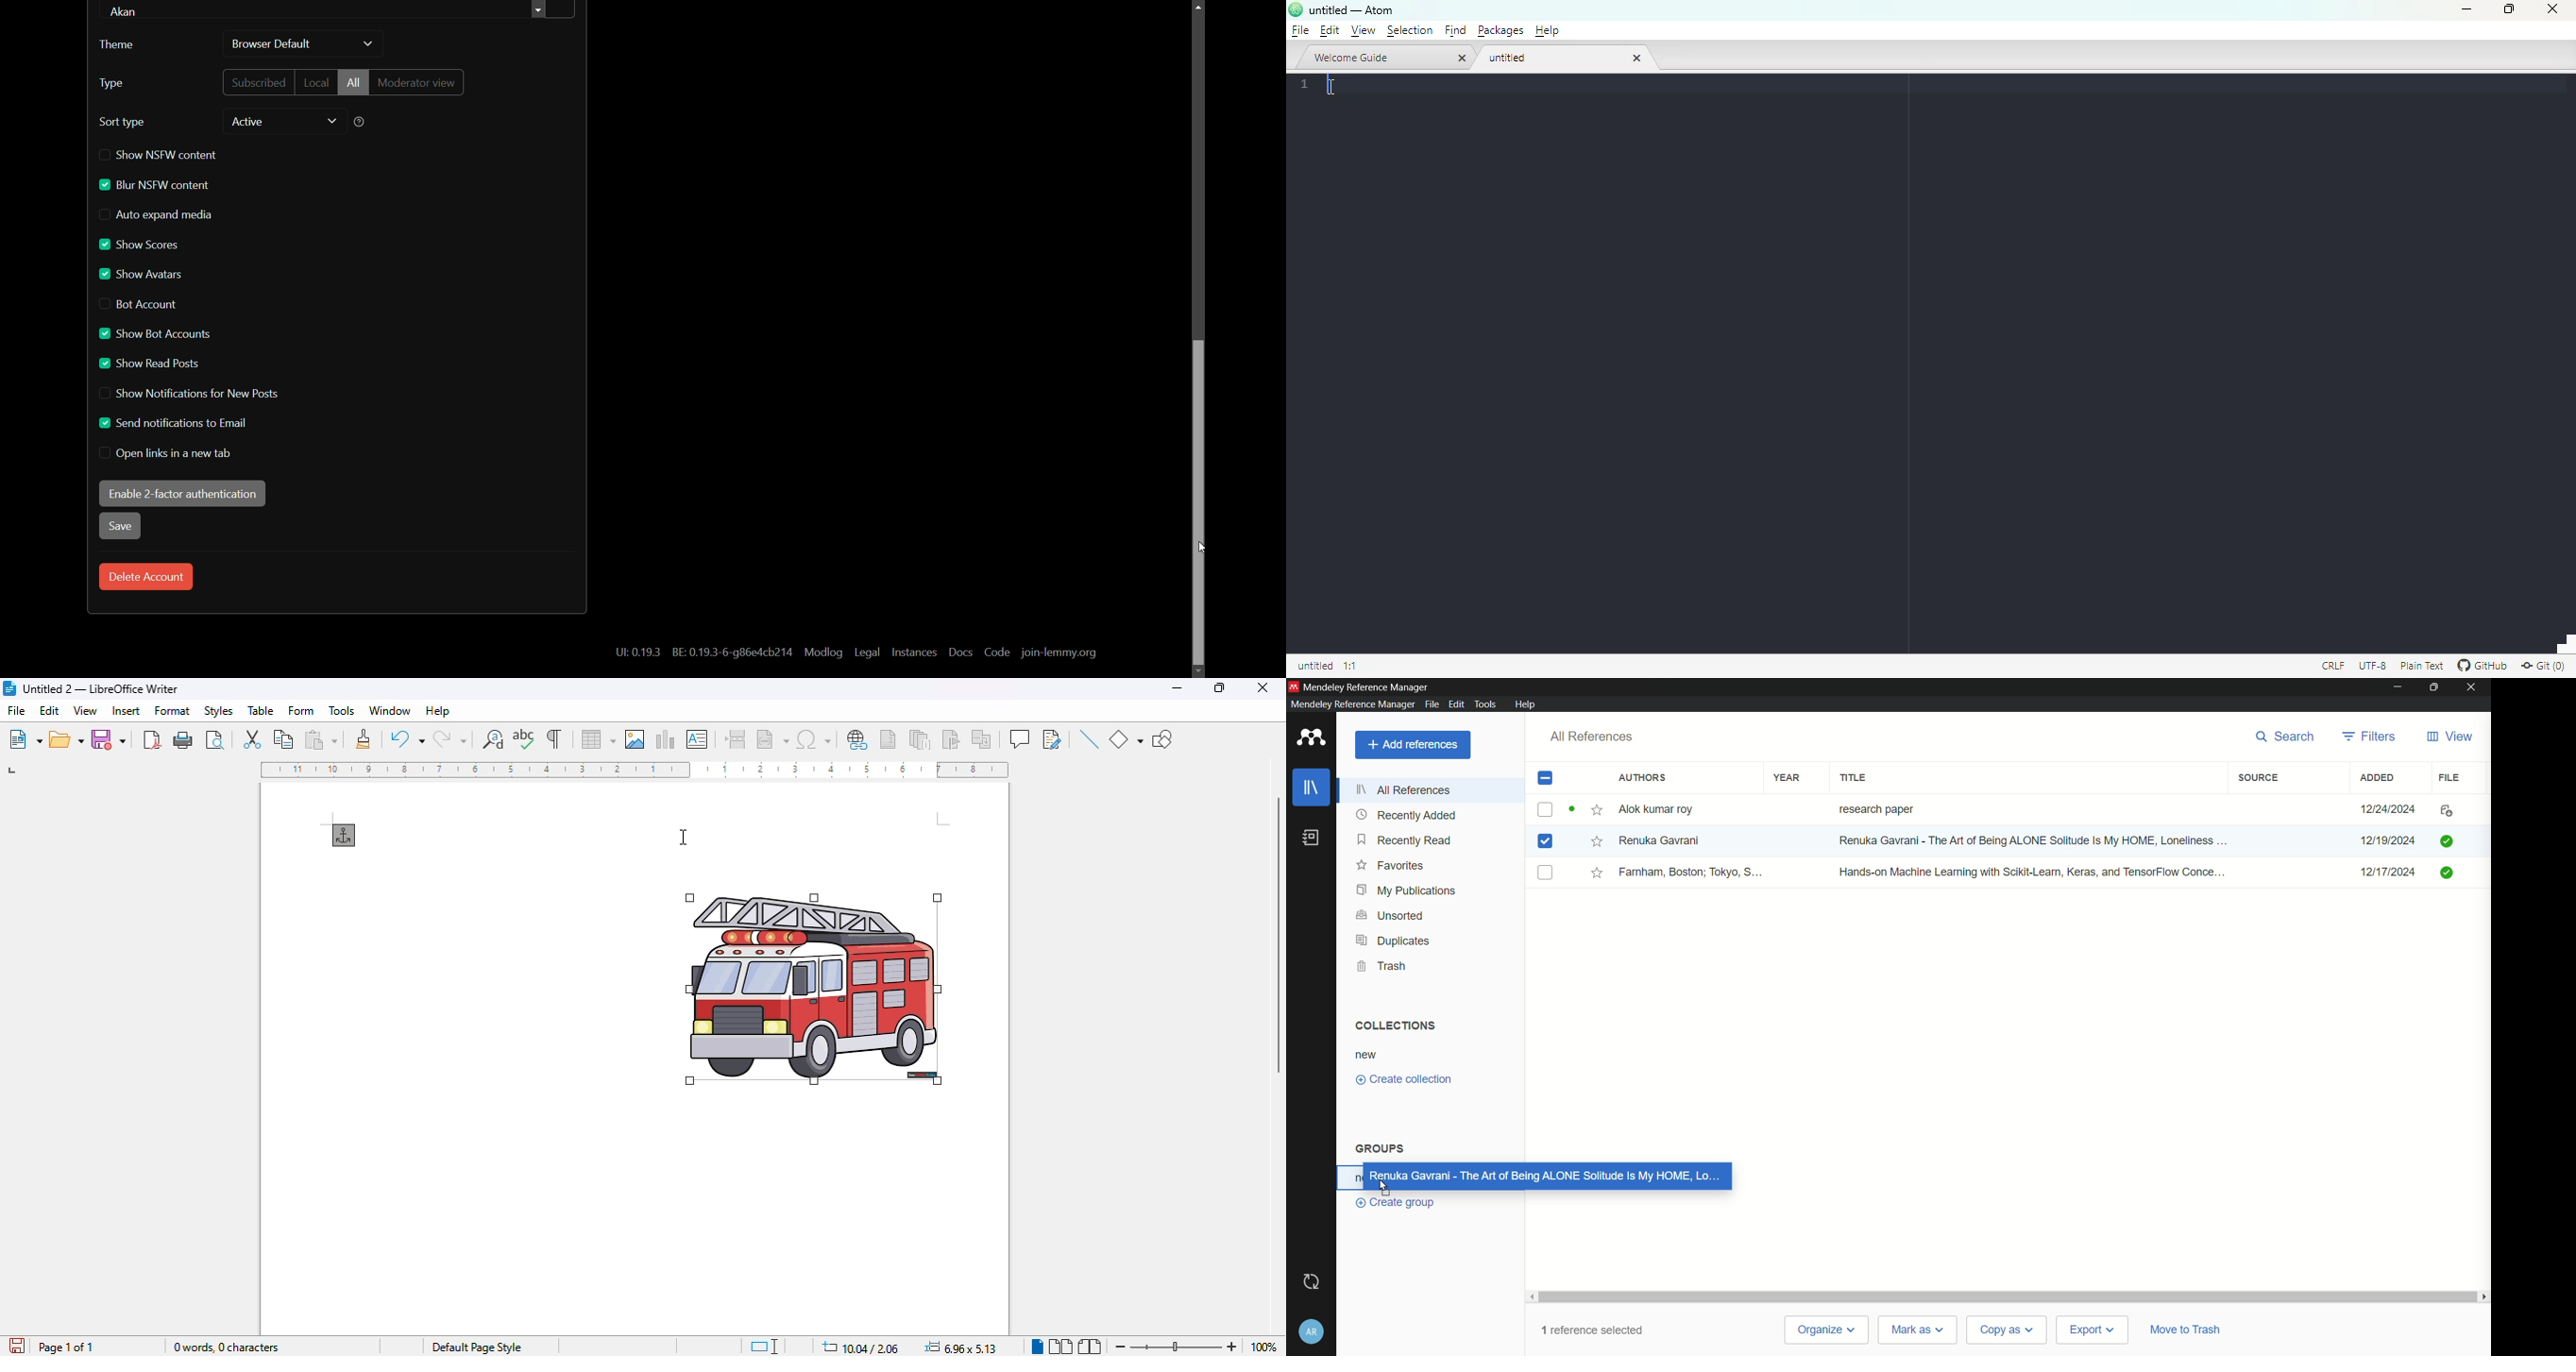 This screenshot has height=1372, width=2576. Describe the element at coordinates (85, 710) in the screenshot. I see `view` at that location.